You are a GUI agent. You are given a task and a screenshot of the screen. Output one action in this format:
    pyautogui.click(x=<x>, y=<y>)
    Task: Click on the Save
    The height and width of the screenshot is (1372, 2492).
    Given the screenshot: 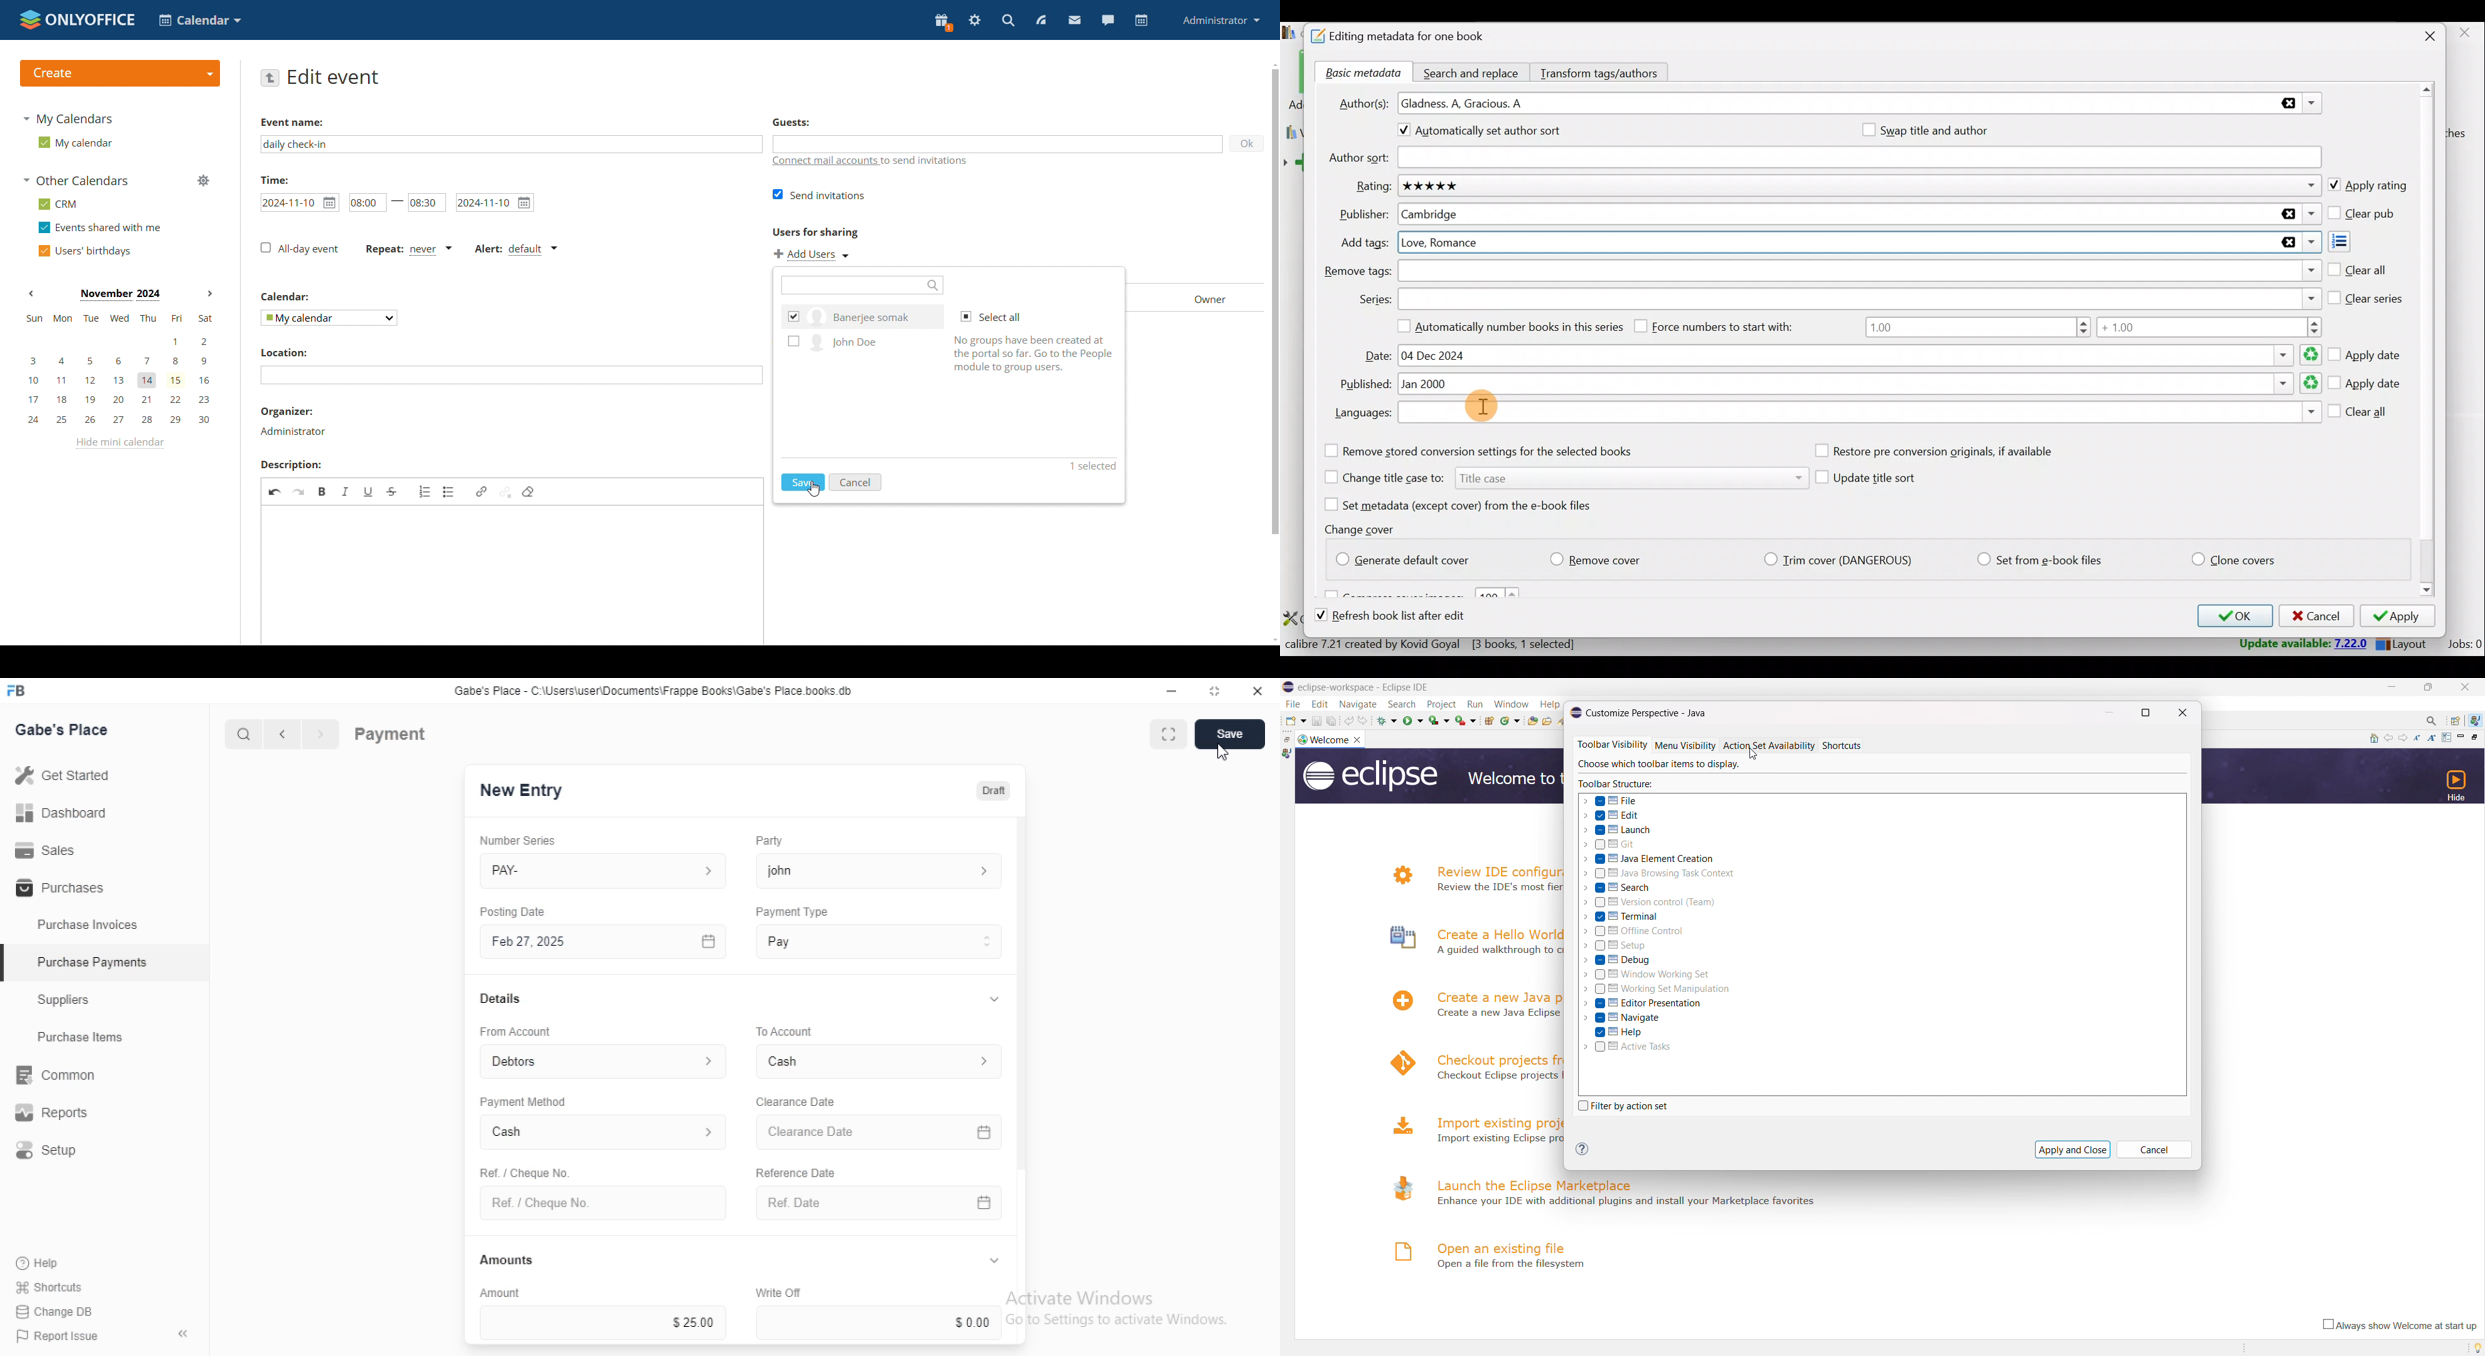 What is the action you would take?
    pyautogui.click(x=1229, y=734)
    